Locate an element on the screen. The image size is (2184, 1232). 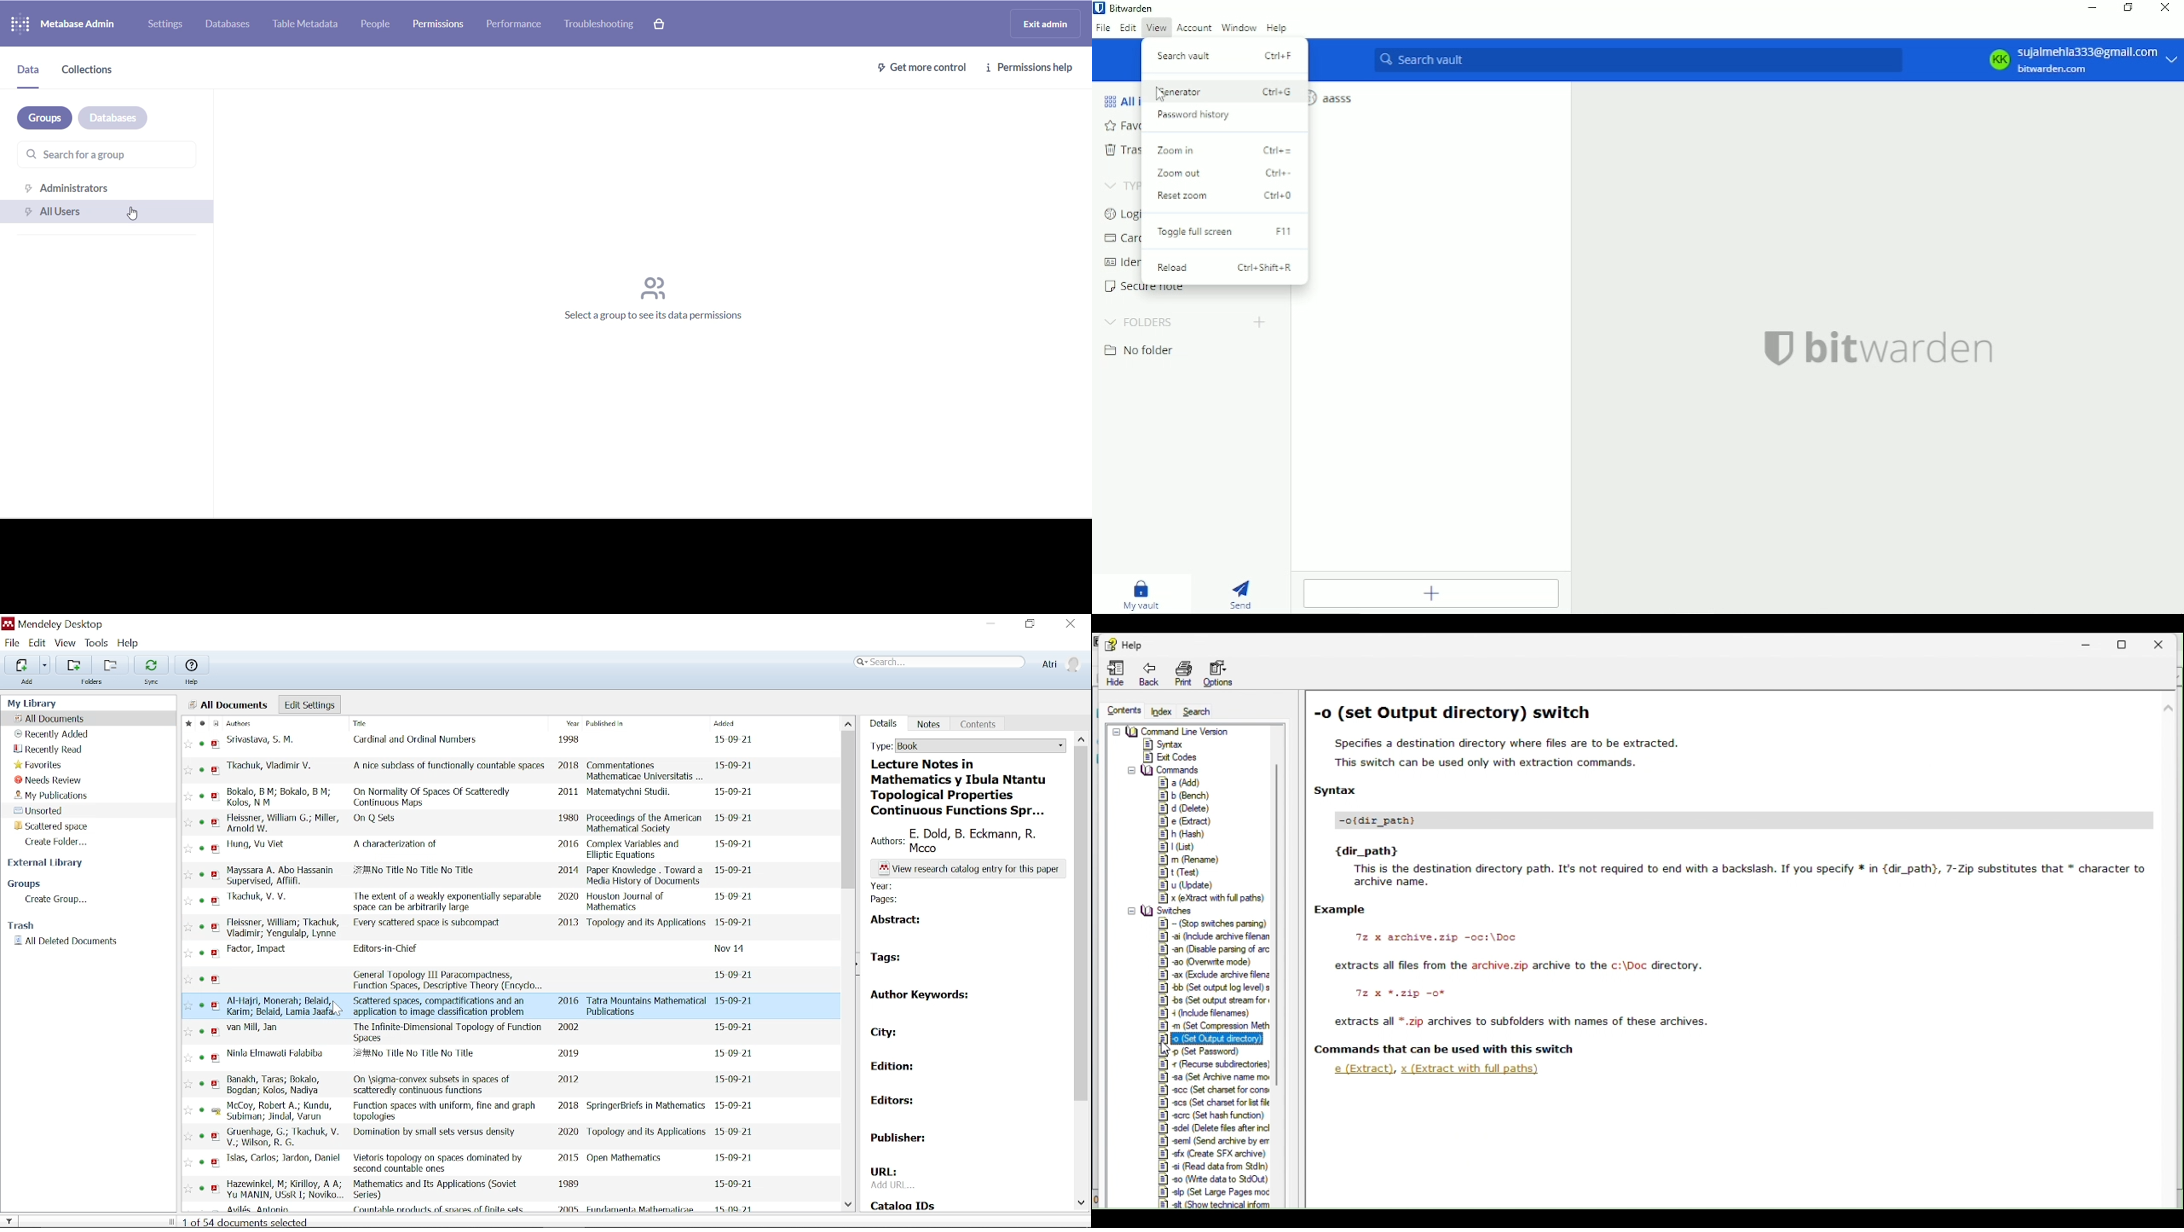
bitwarden is located at coordinates (1878, 349).